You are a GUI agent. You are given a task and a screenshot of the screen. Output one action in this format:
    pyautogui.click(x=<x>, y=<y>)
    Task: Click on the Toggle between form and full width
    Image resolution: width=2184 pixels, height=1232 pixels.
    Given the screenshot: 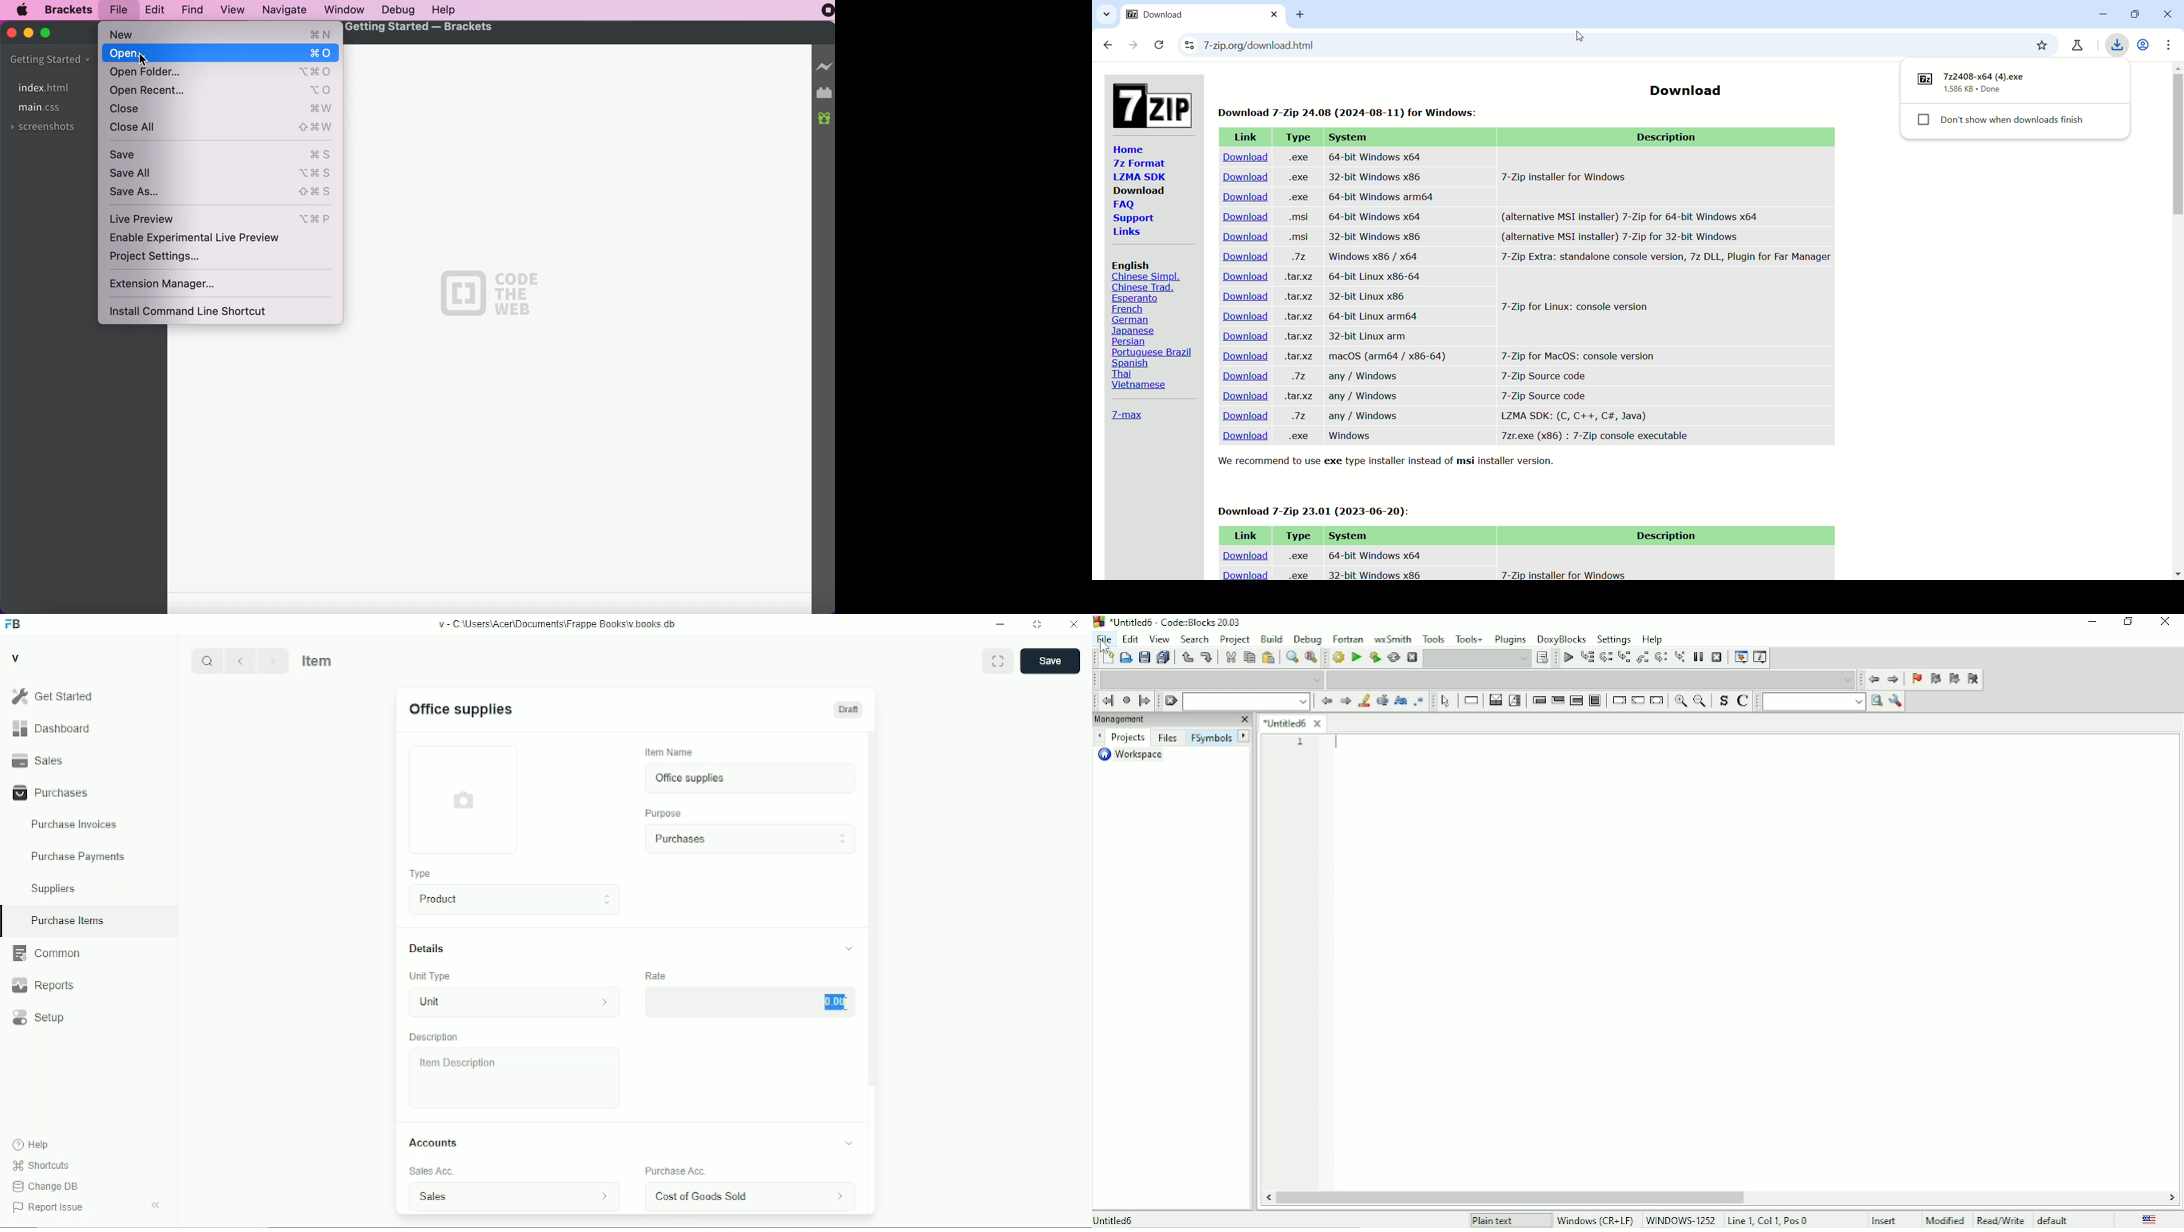 What is the action you would take?
    pyautogui.click(x=1038, y=625)
    